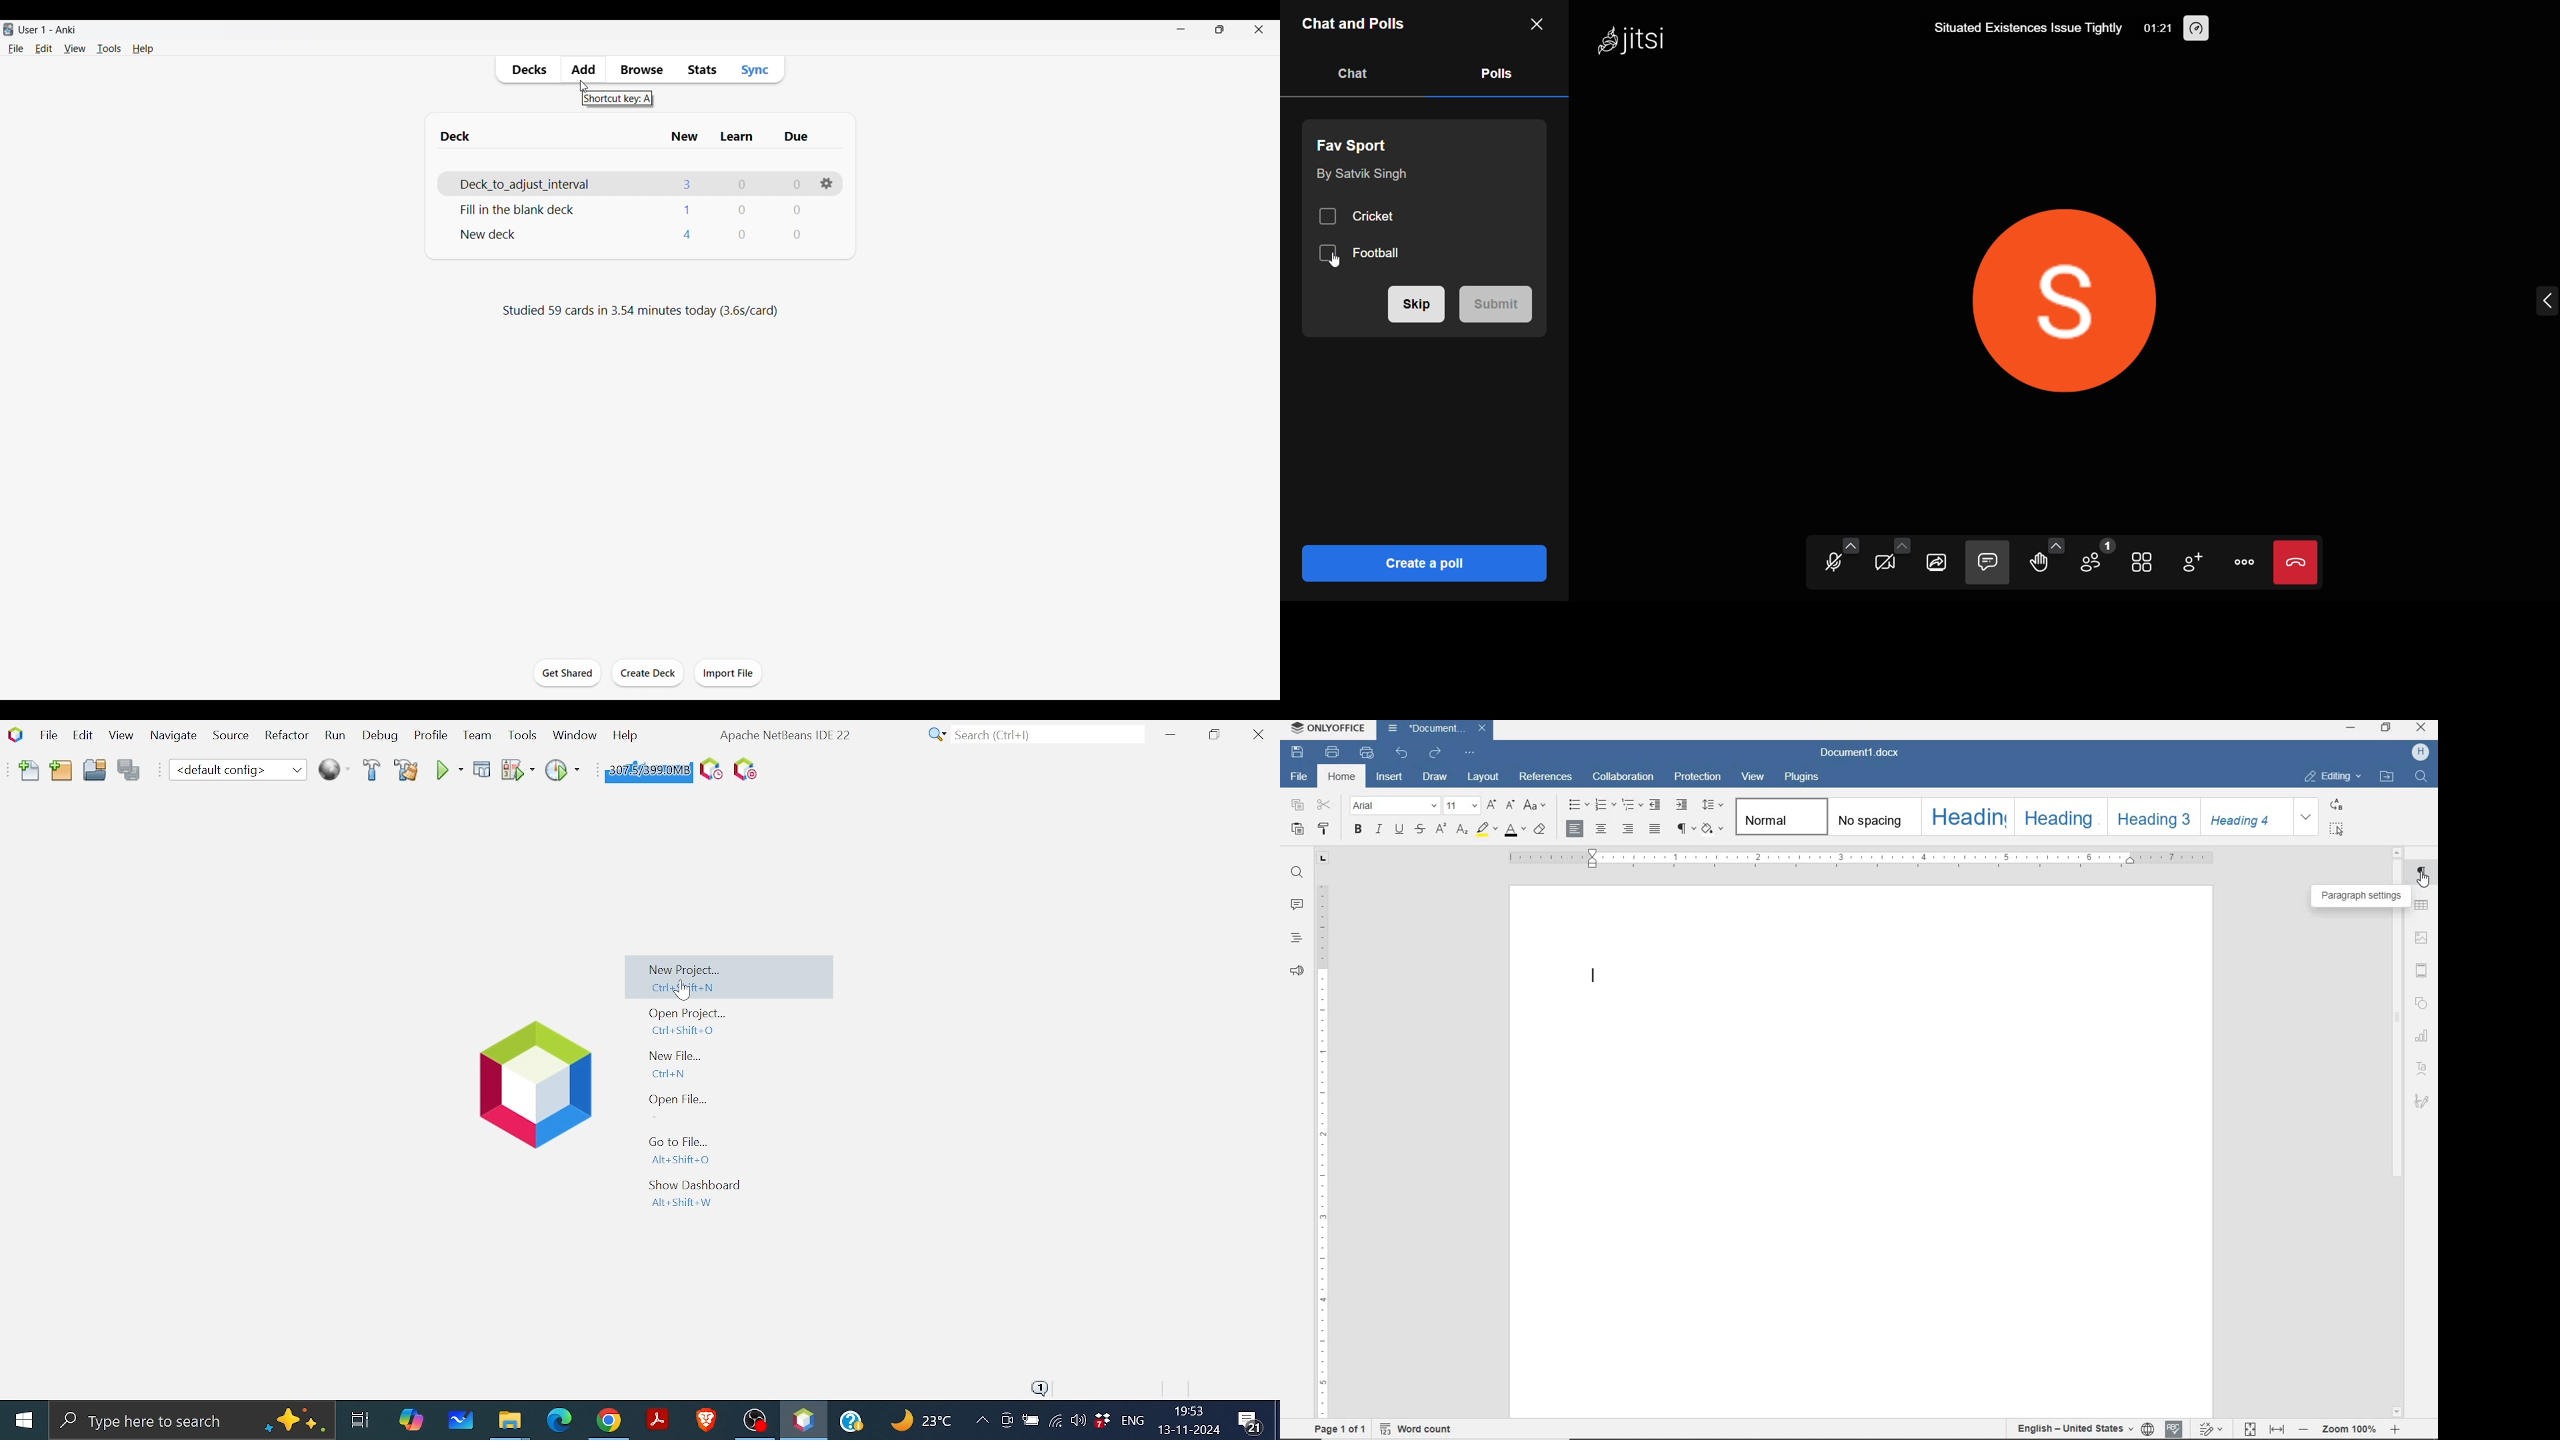 This screenshot has width=2576, height=1456. What do you see at coordinates (1399, 831) in the screenshot?
I see `underline` at bounding box center [1399, 831].